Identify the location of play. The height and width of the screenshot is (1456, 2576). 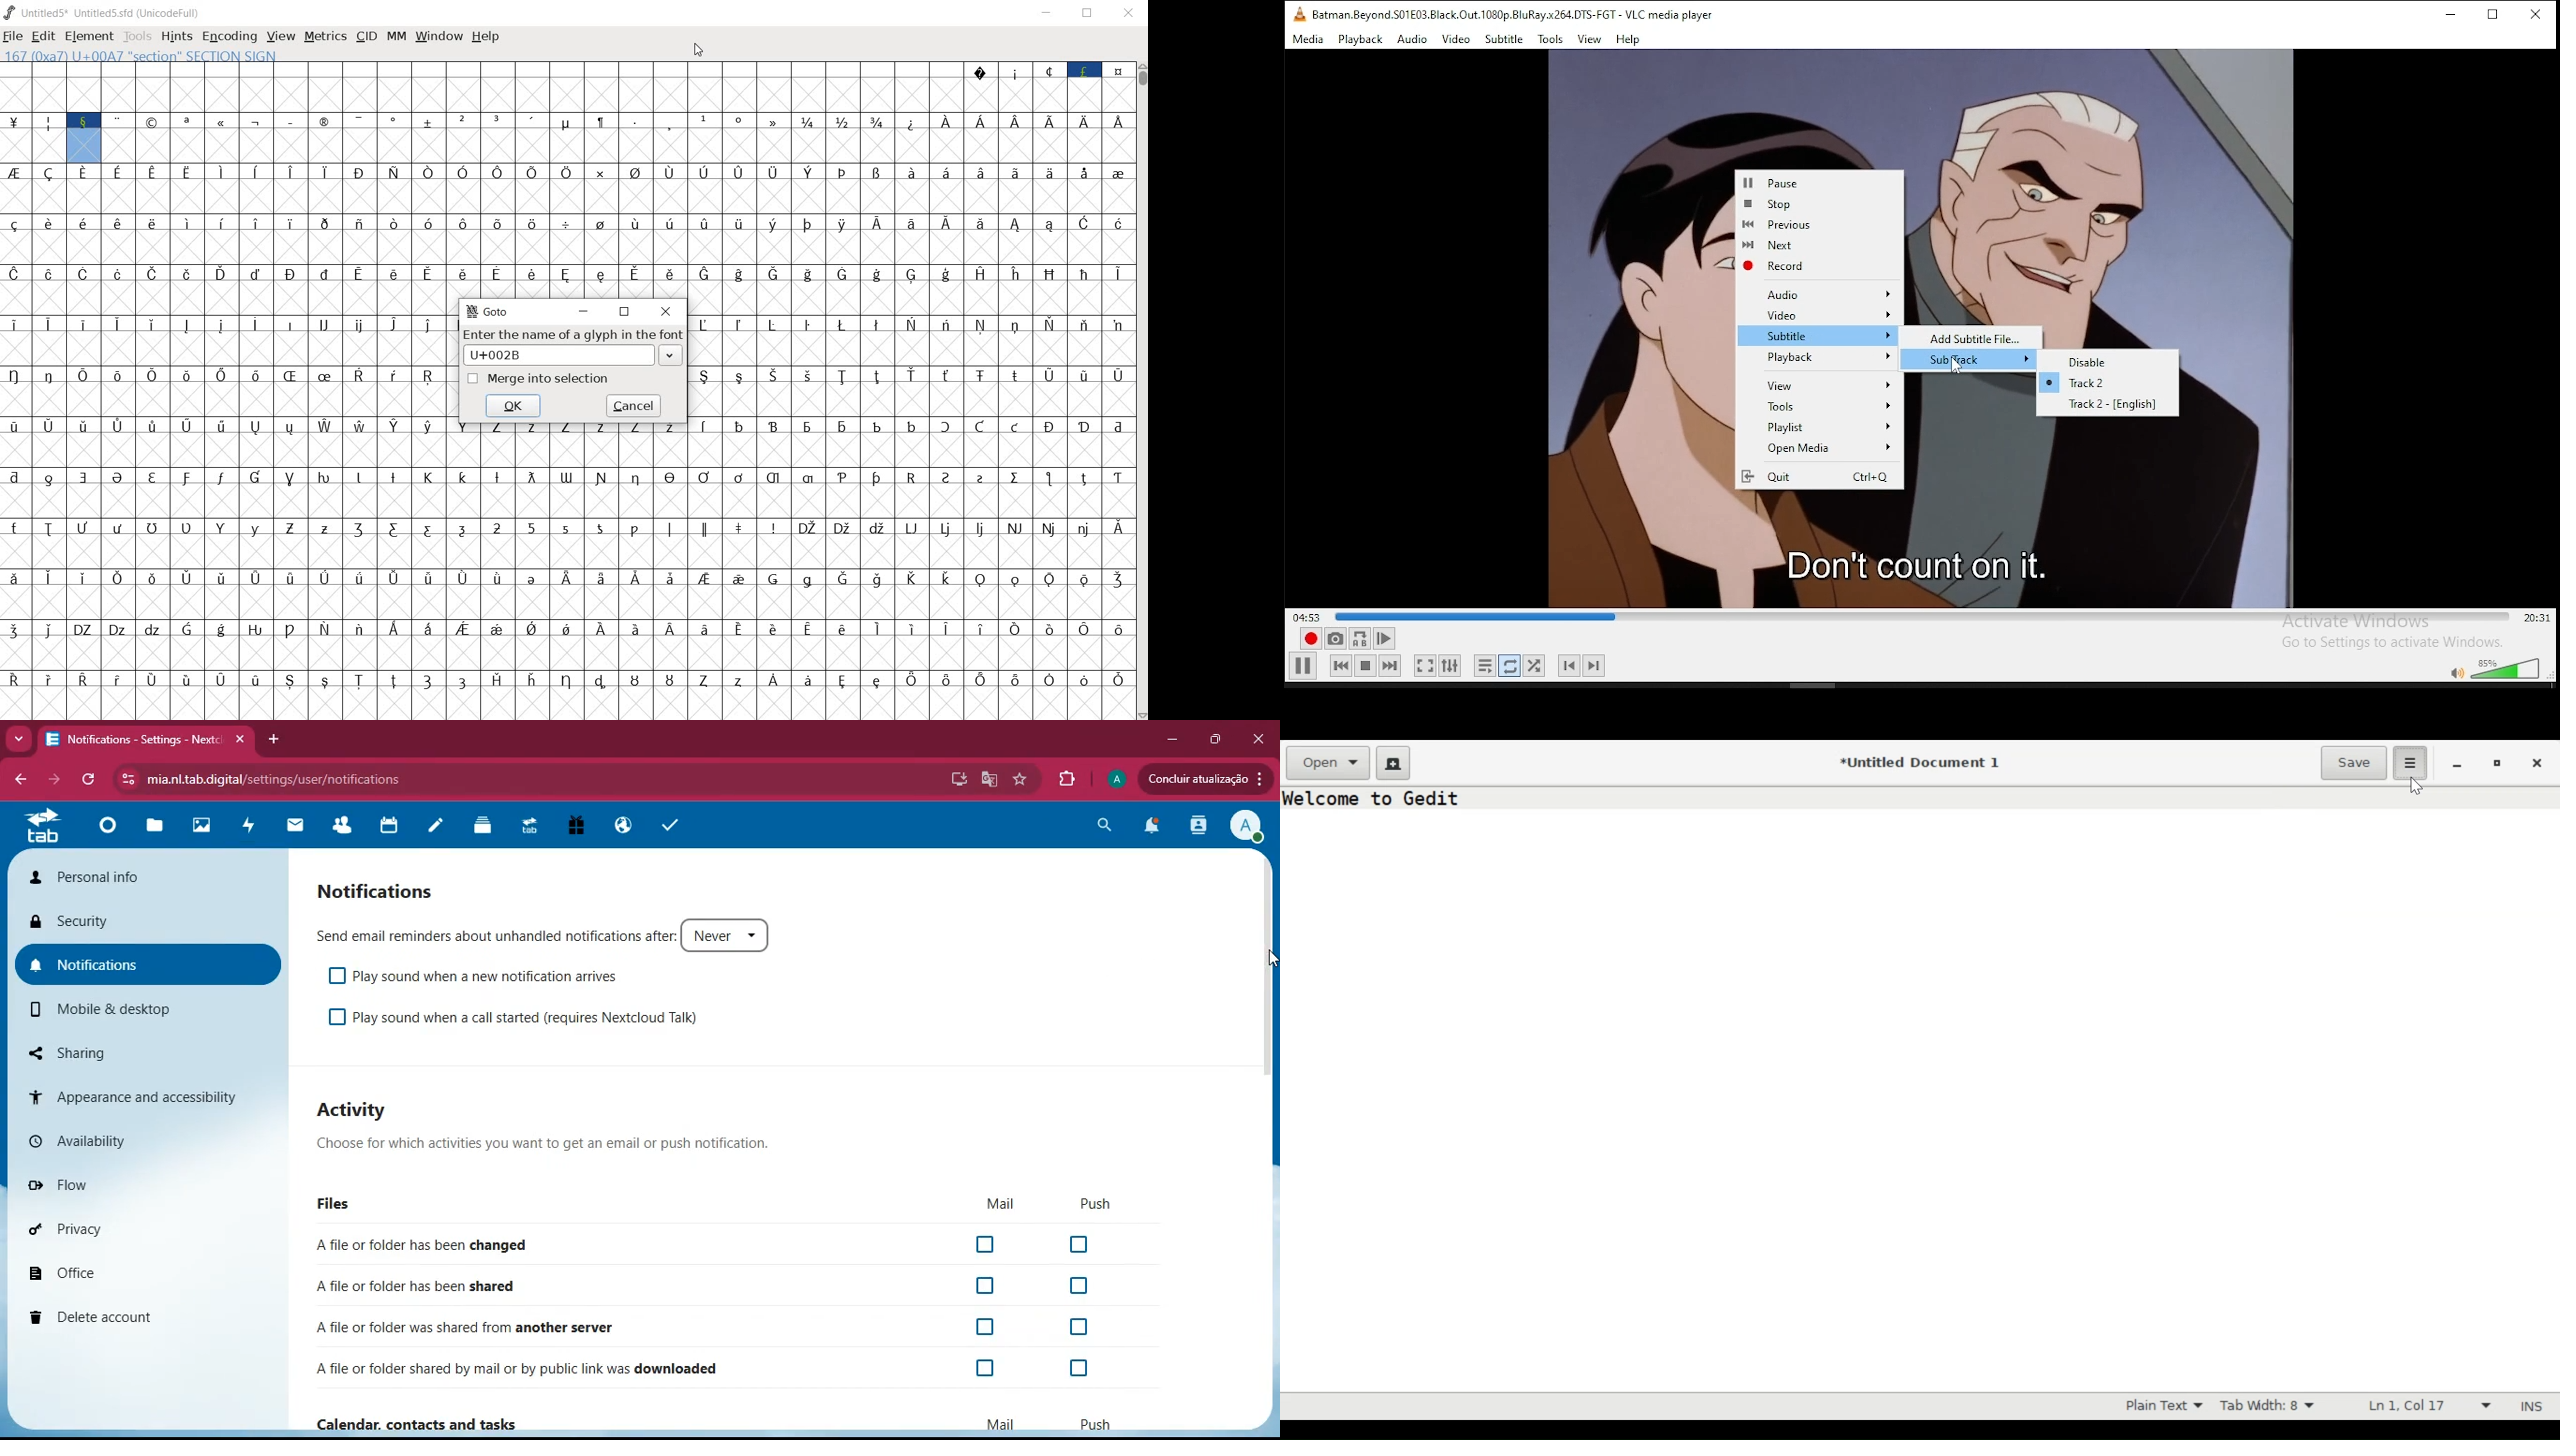
(1303, 666).